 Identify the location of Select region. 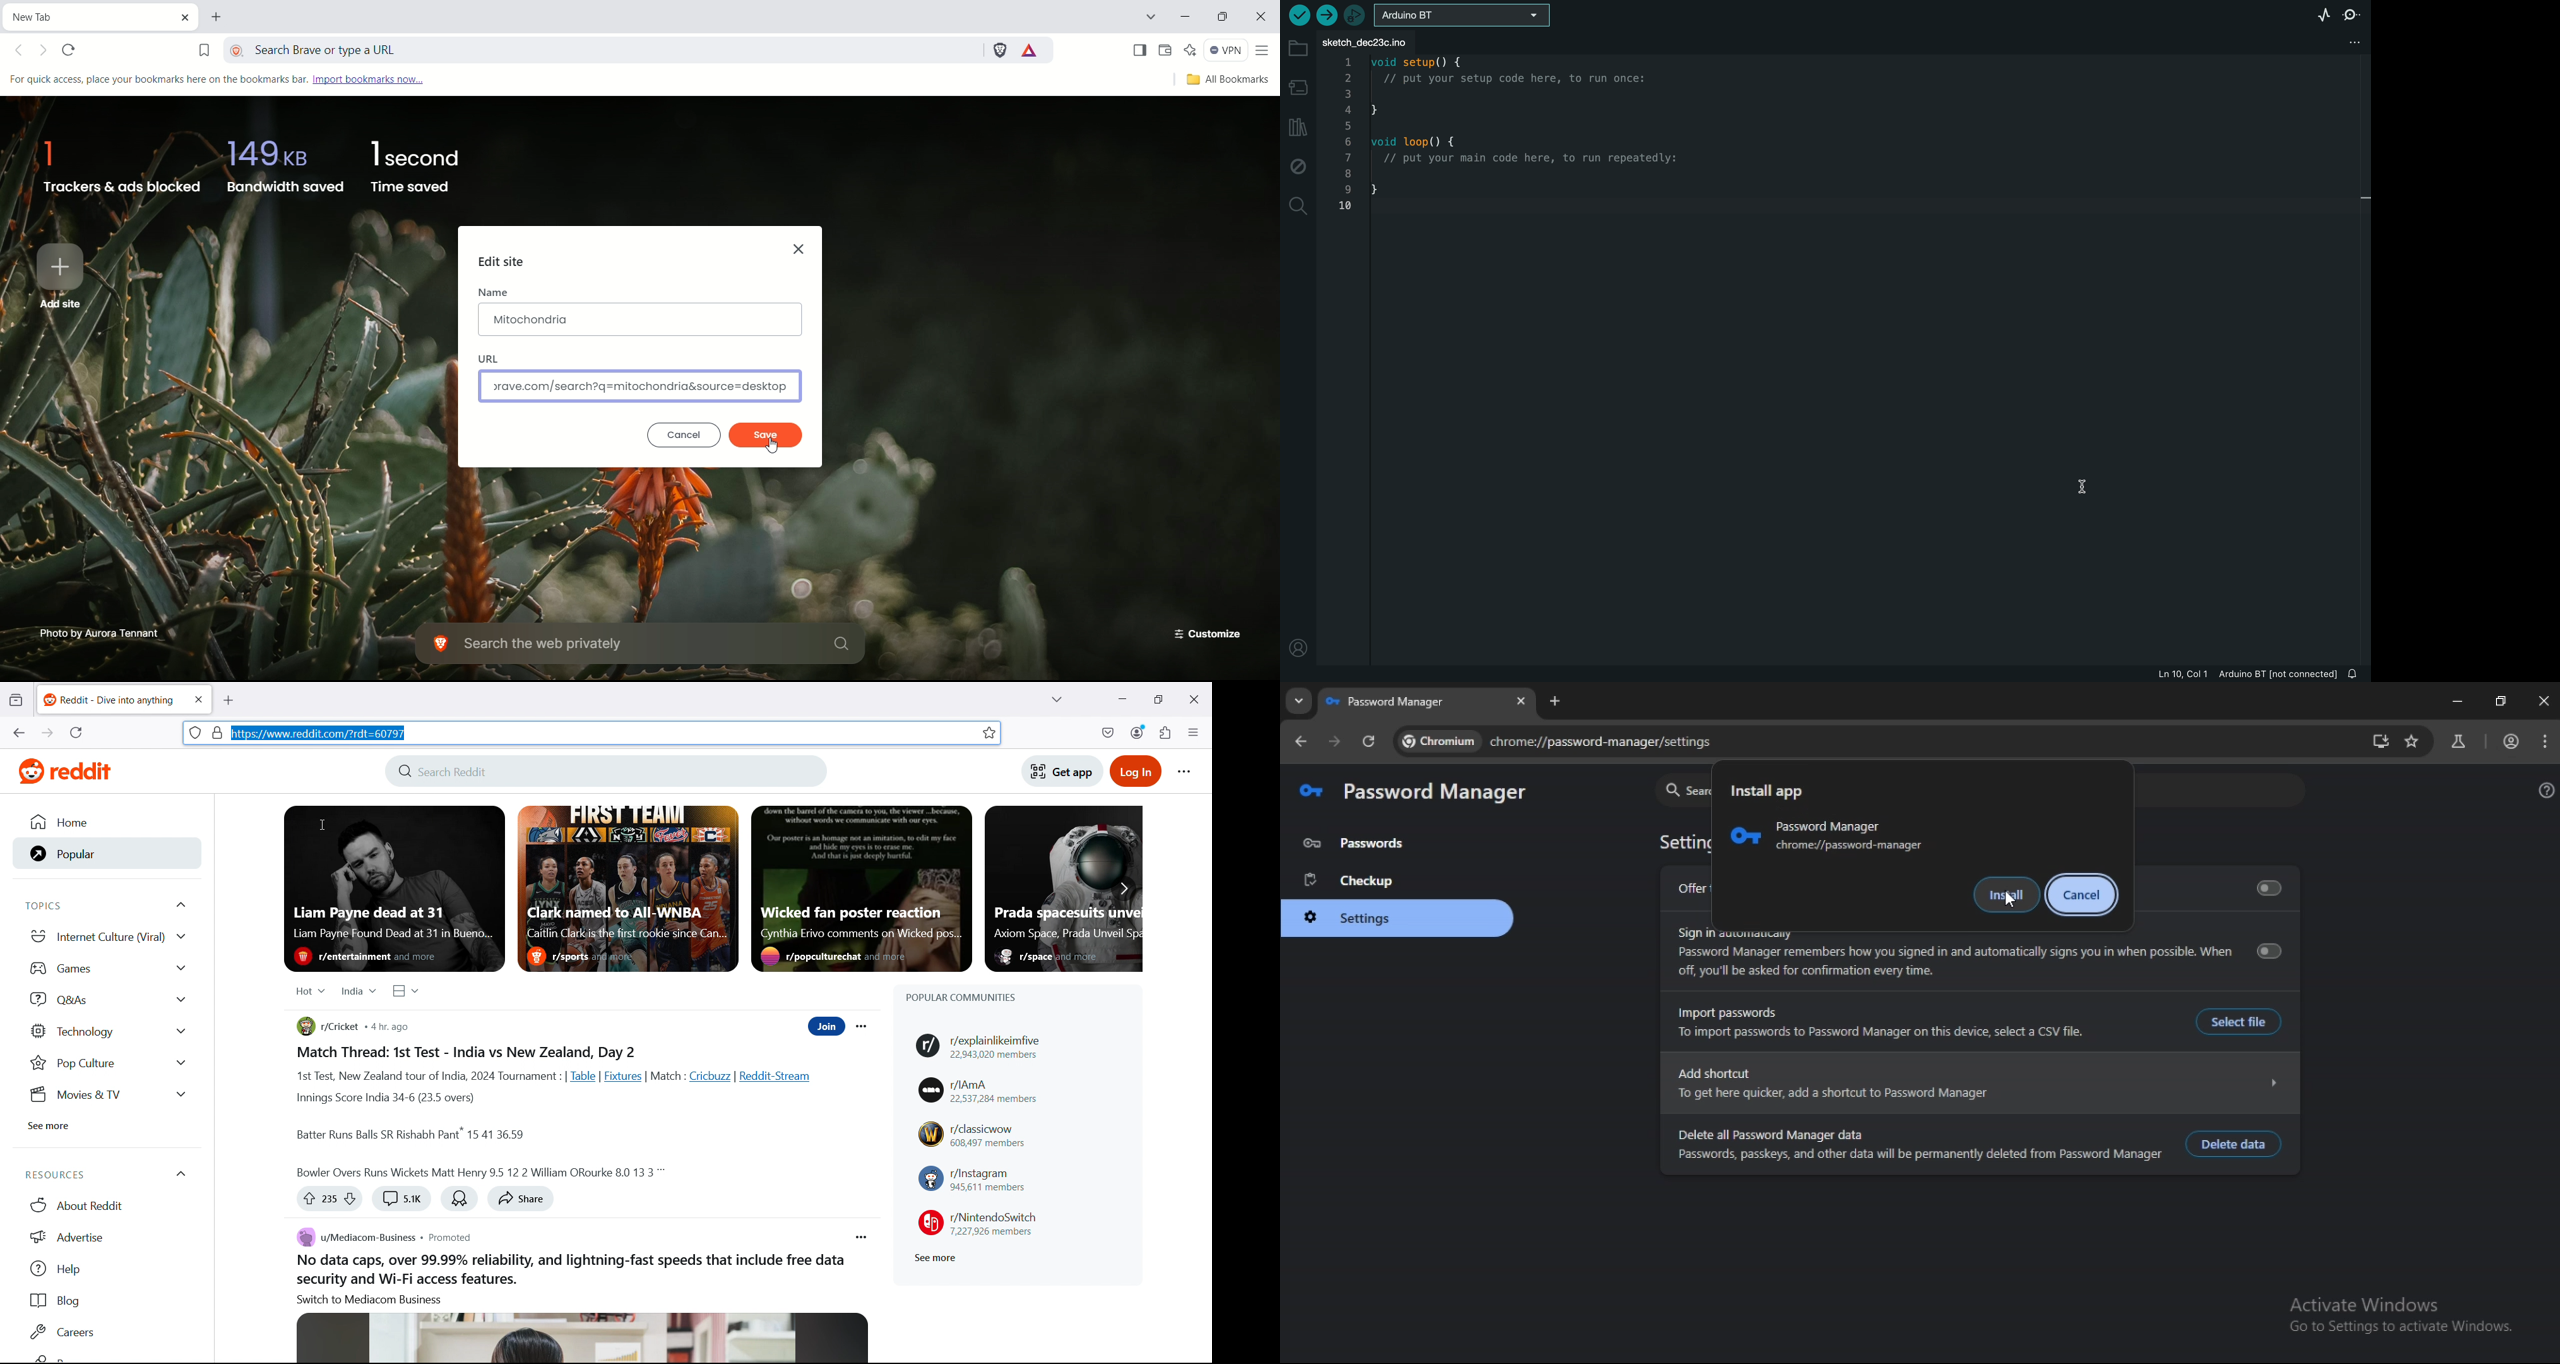
(358, 991).